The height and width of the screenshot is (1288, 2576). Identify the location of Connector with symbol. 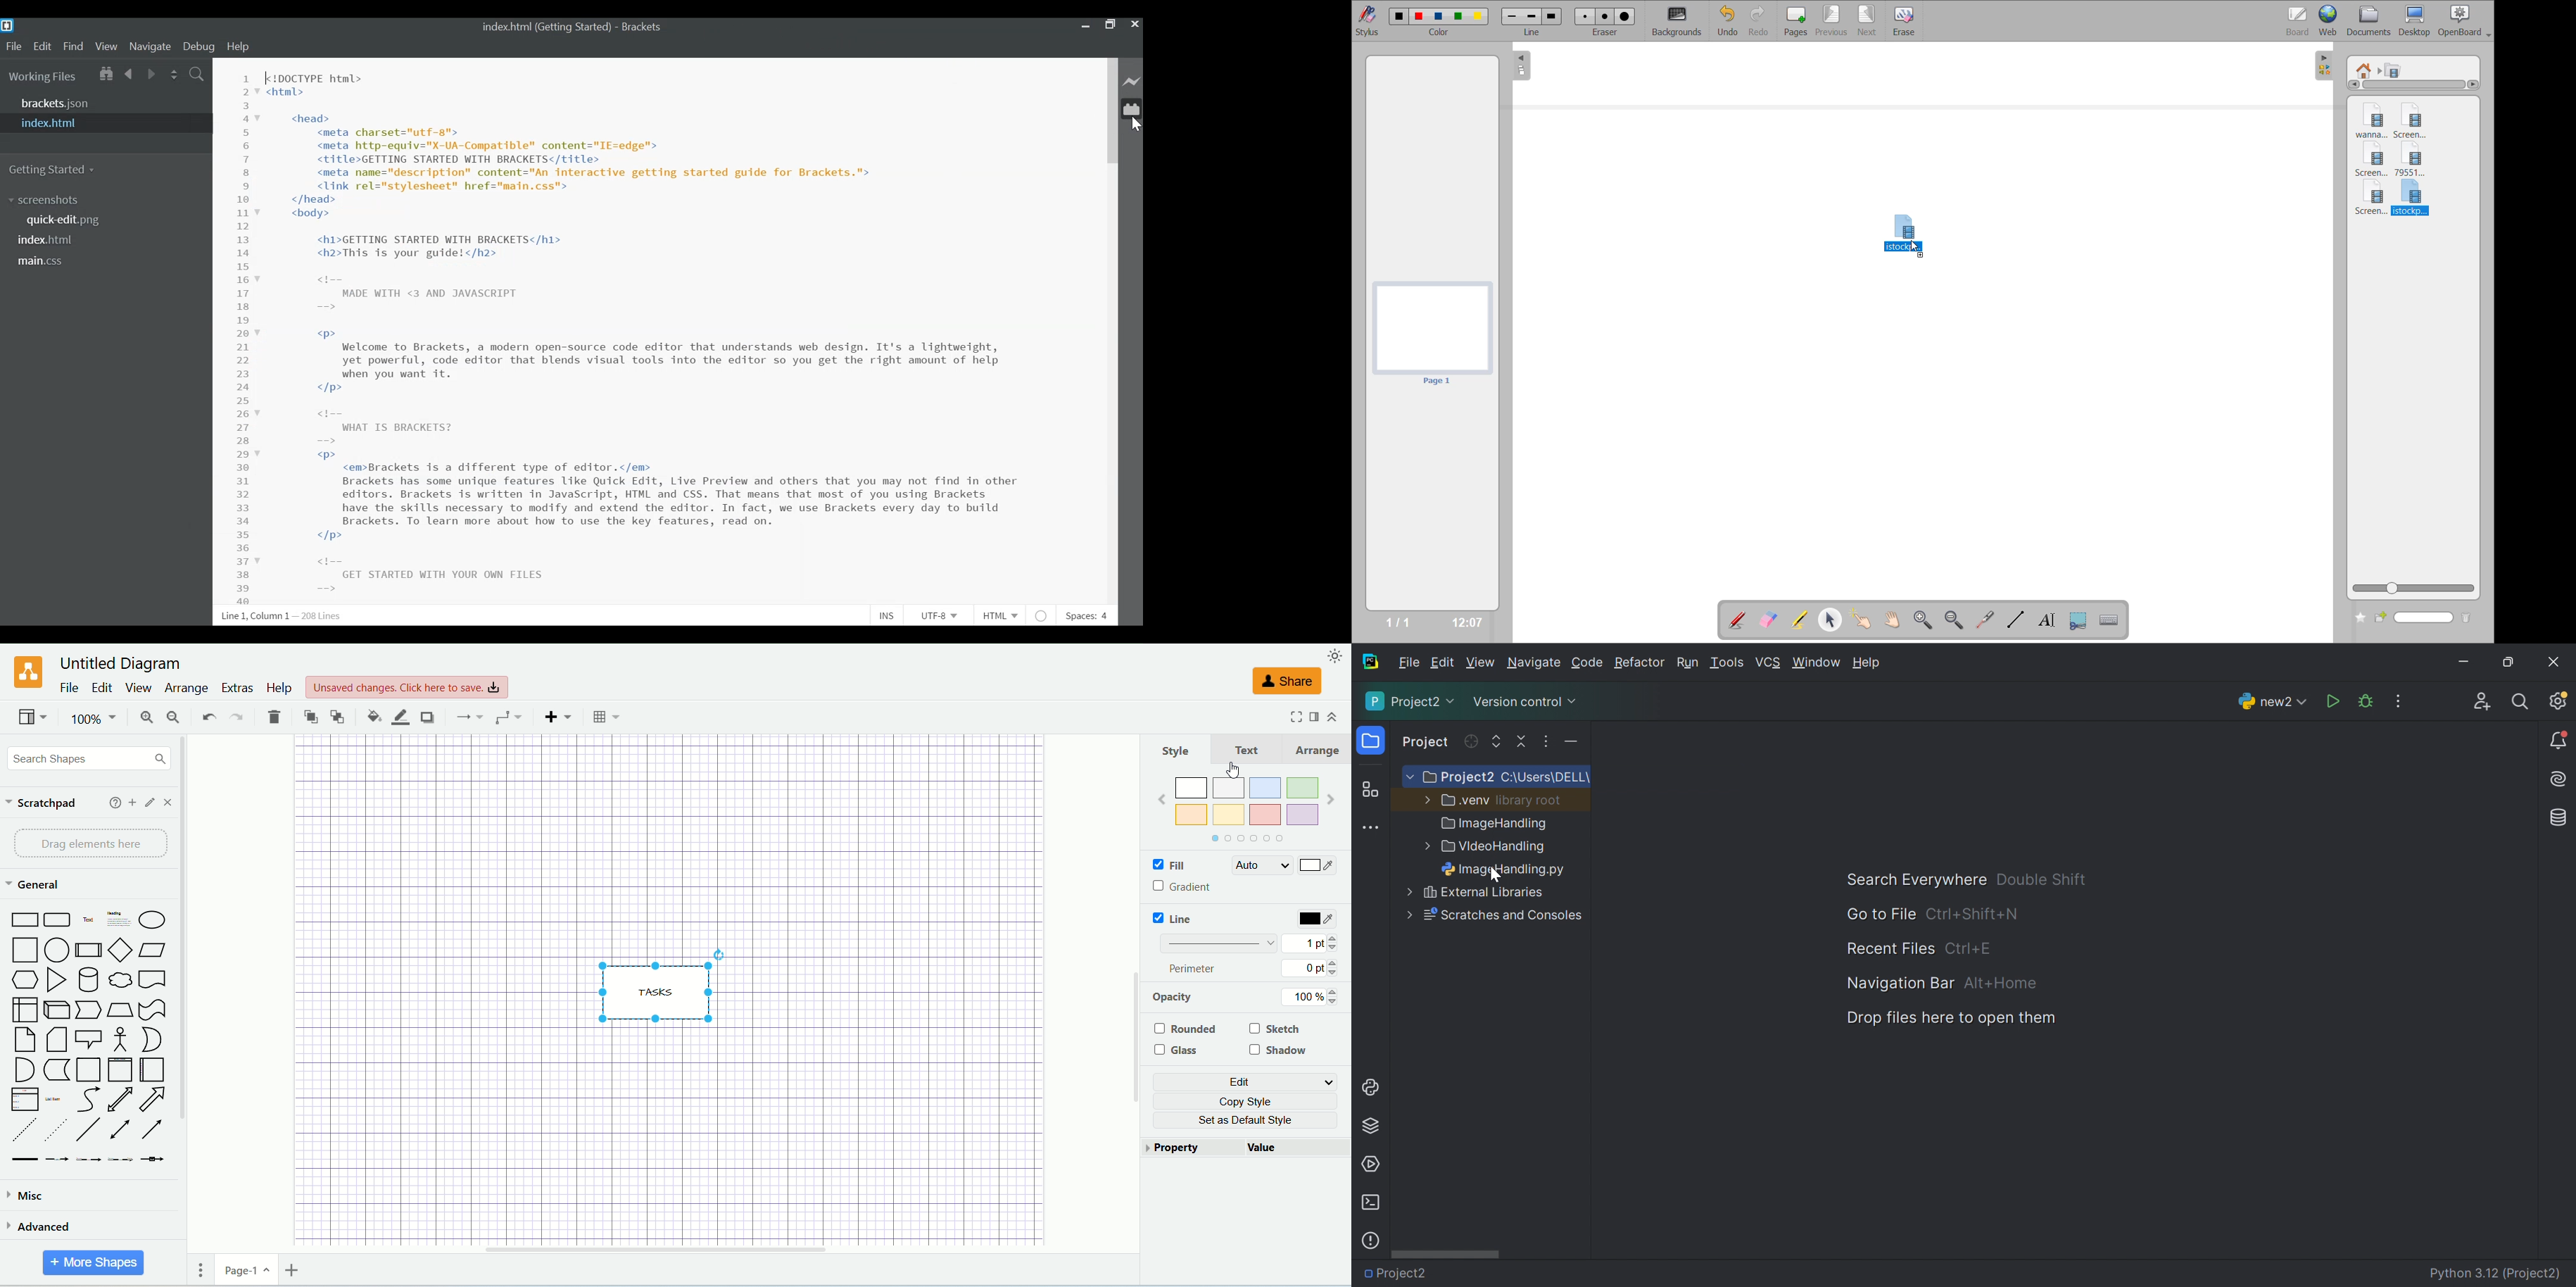
(152, 1157).